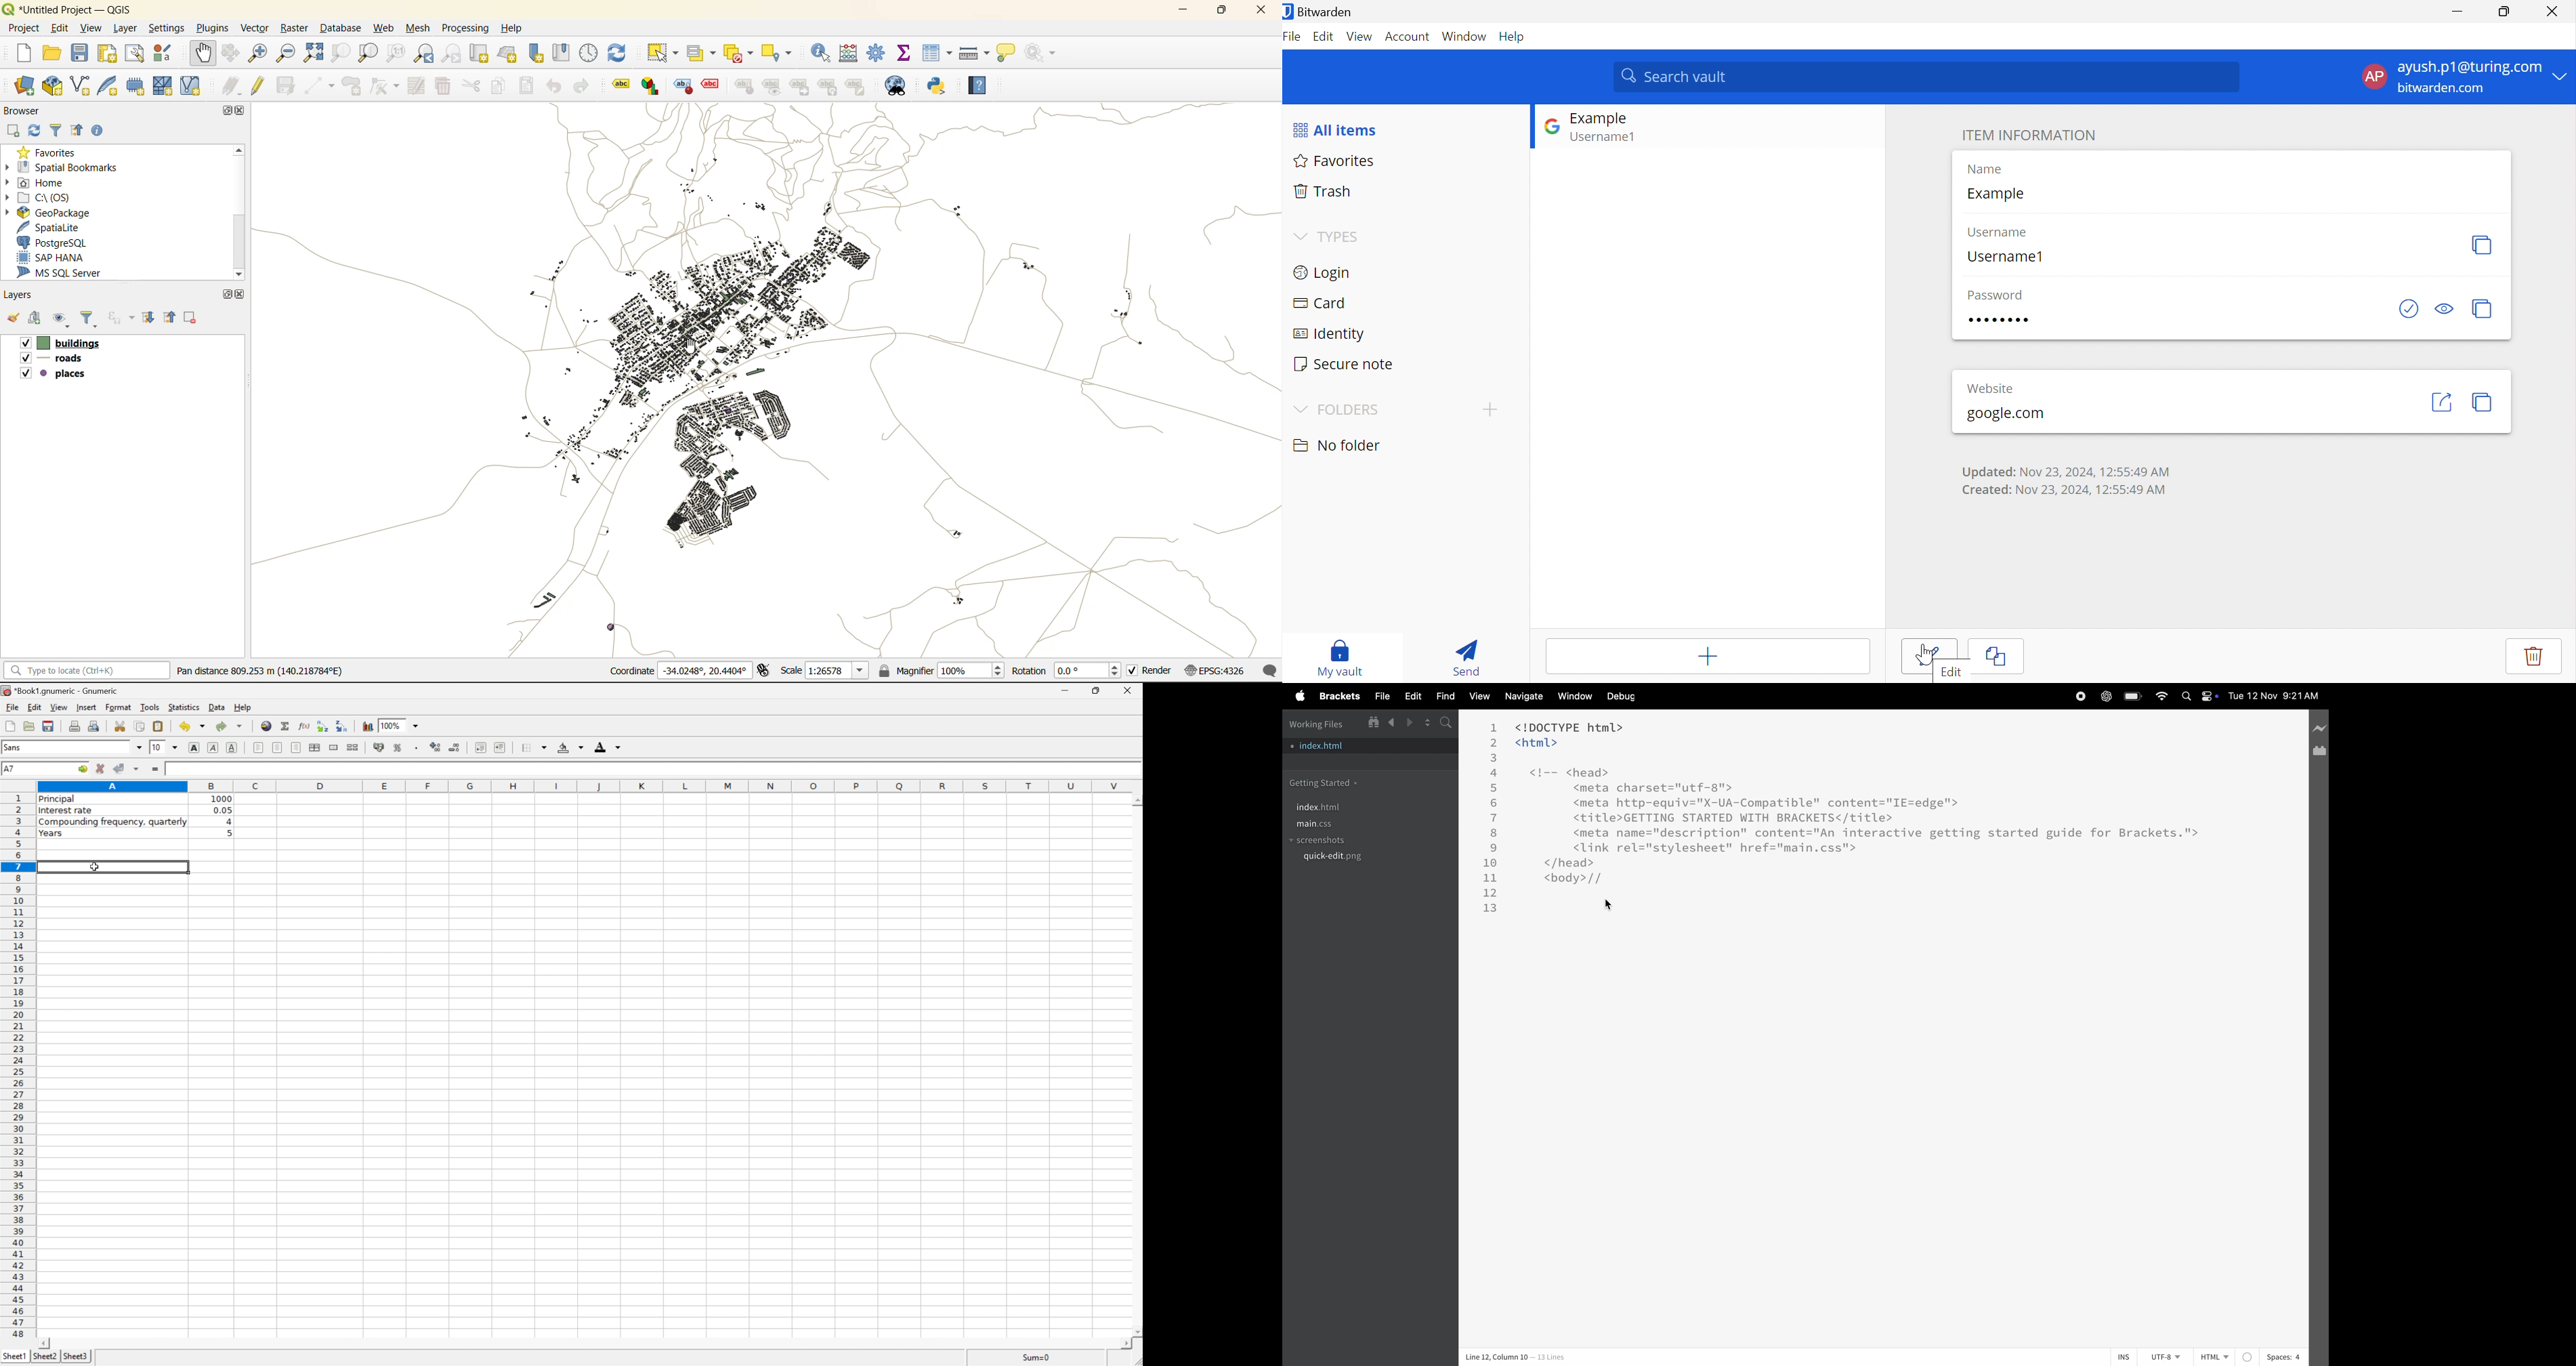  I want to click on copy, so click(498, 86).